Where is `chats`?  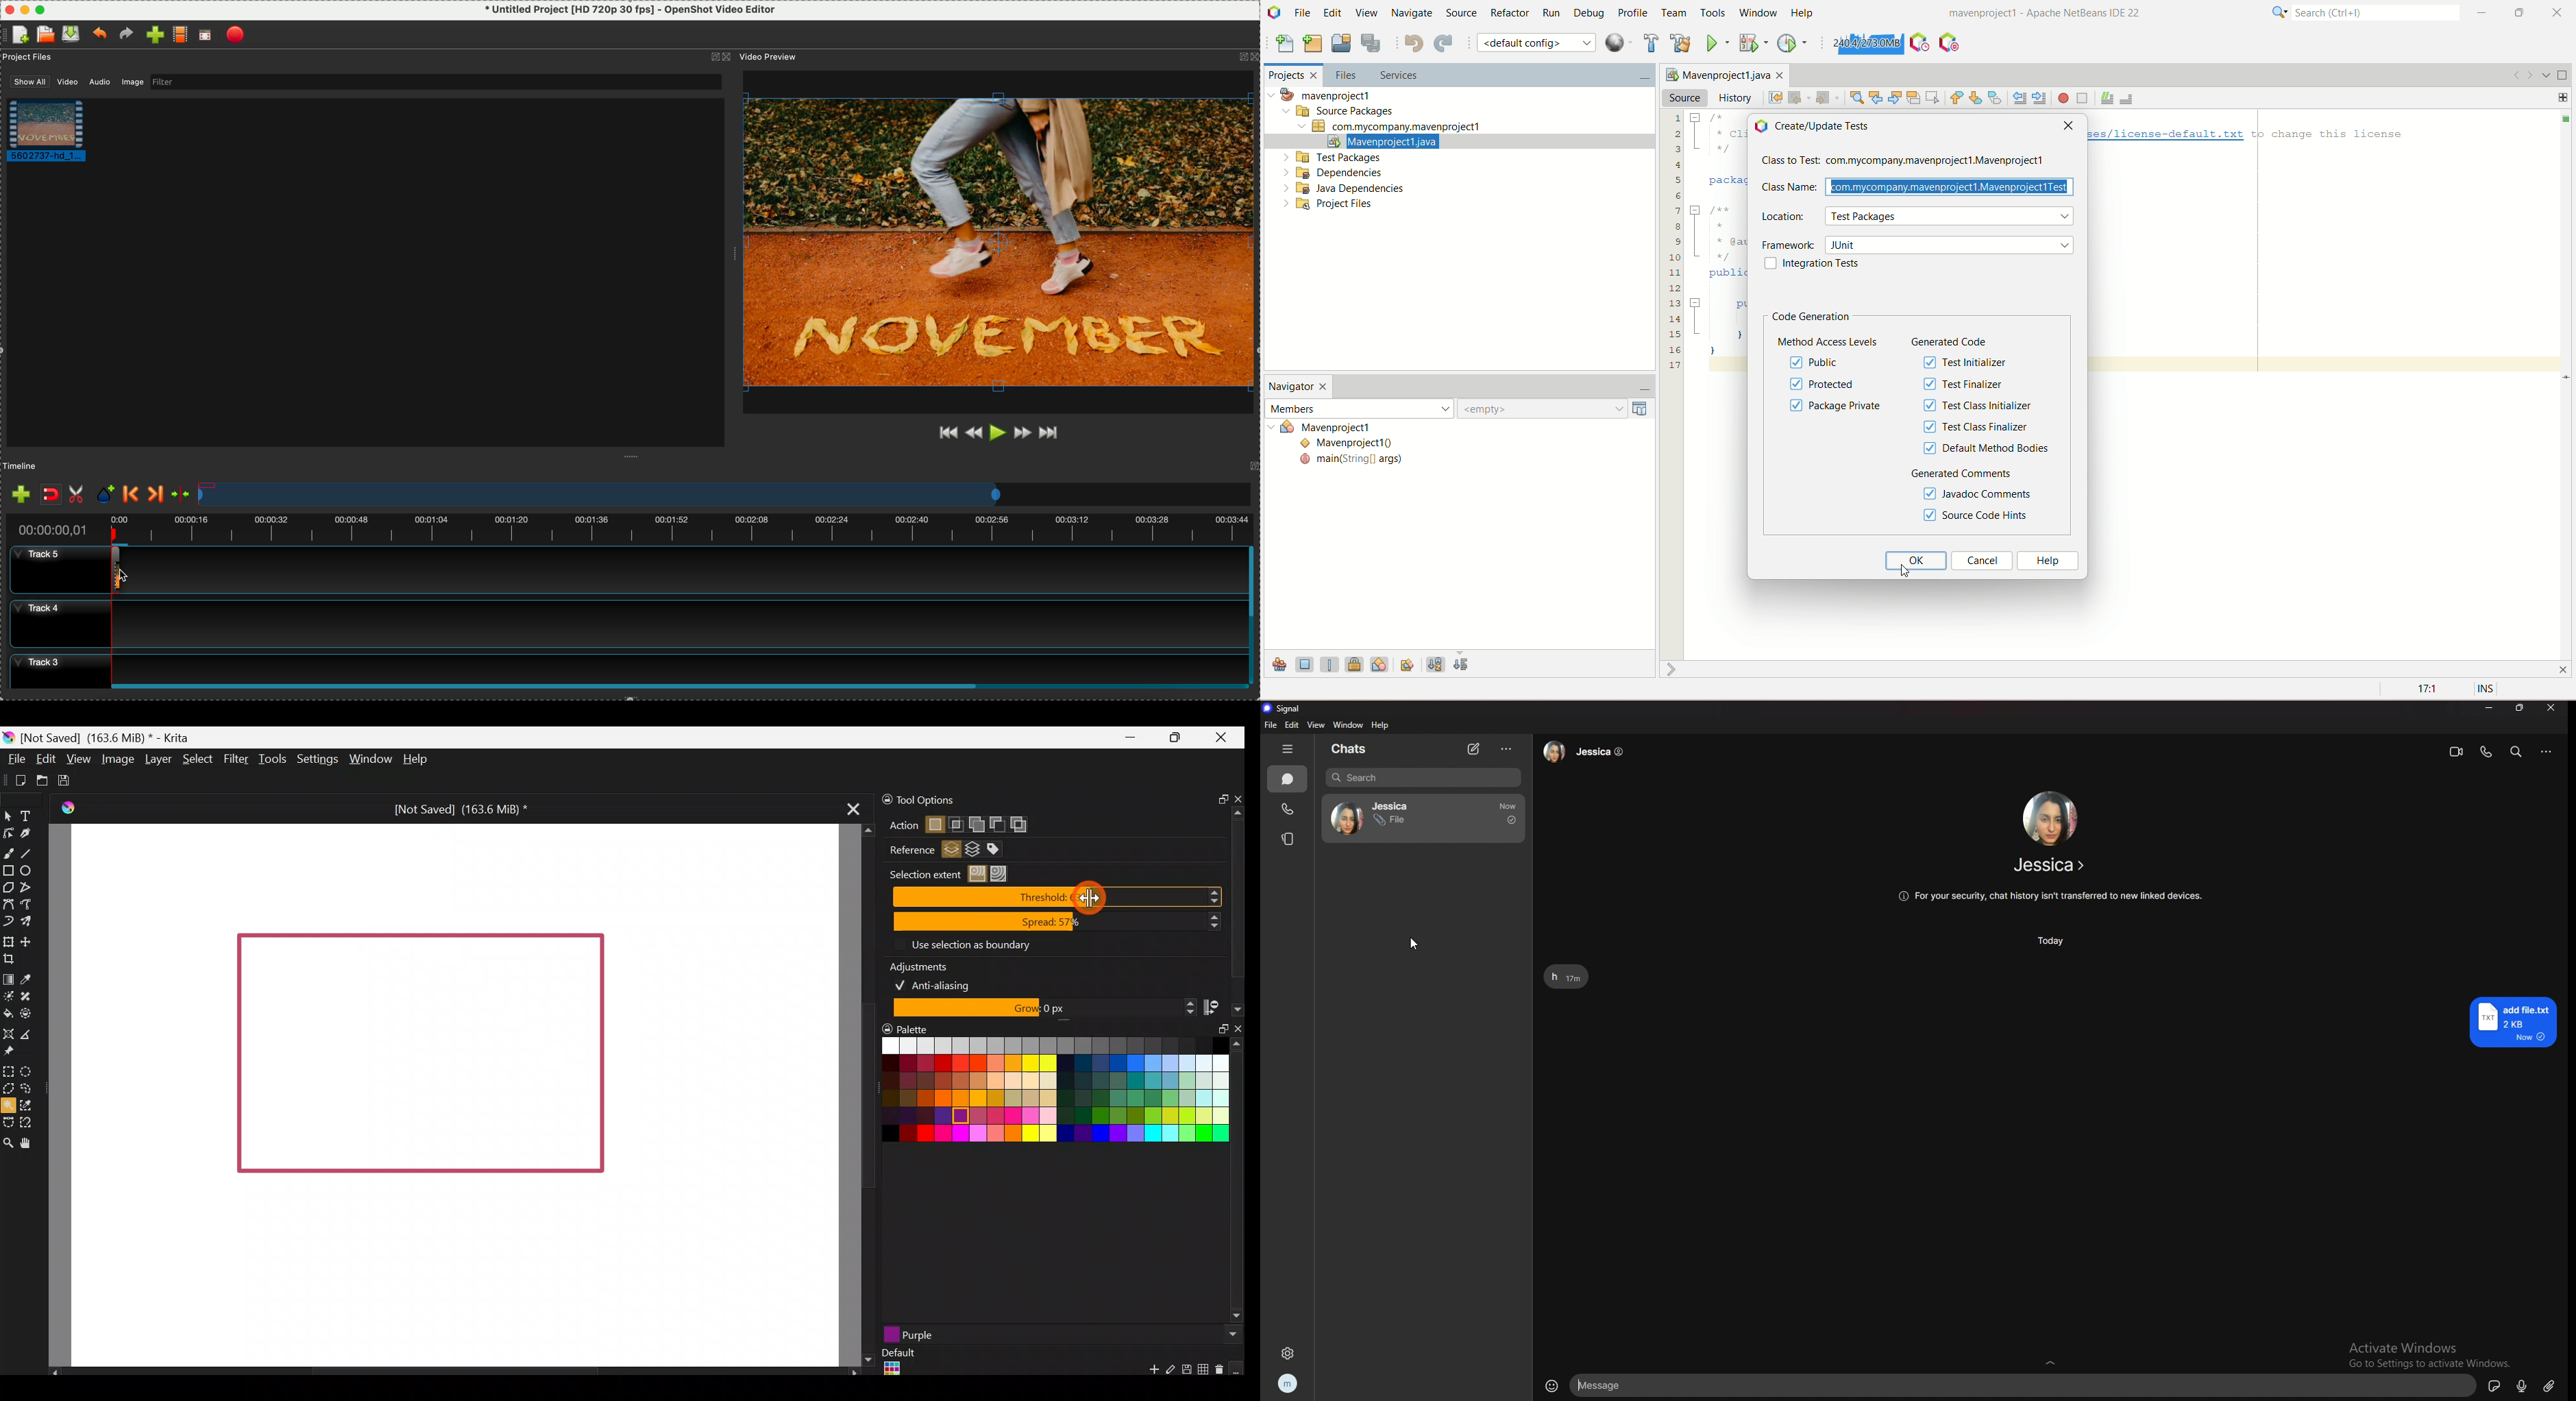
chats is located at coordinates (1288, 779).